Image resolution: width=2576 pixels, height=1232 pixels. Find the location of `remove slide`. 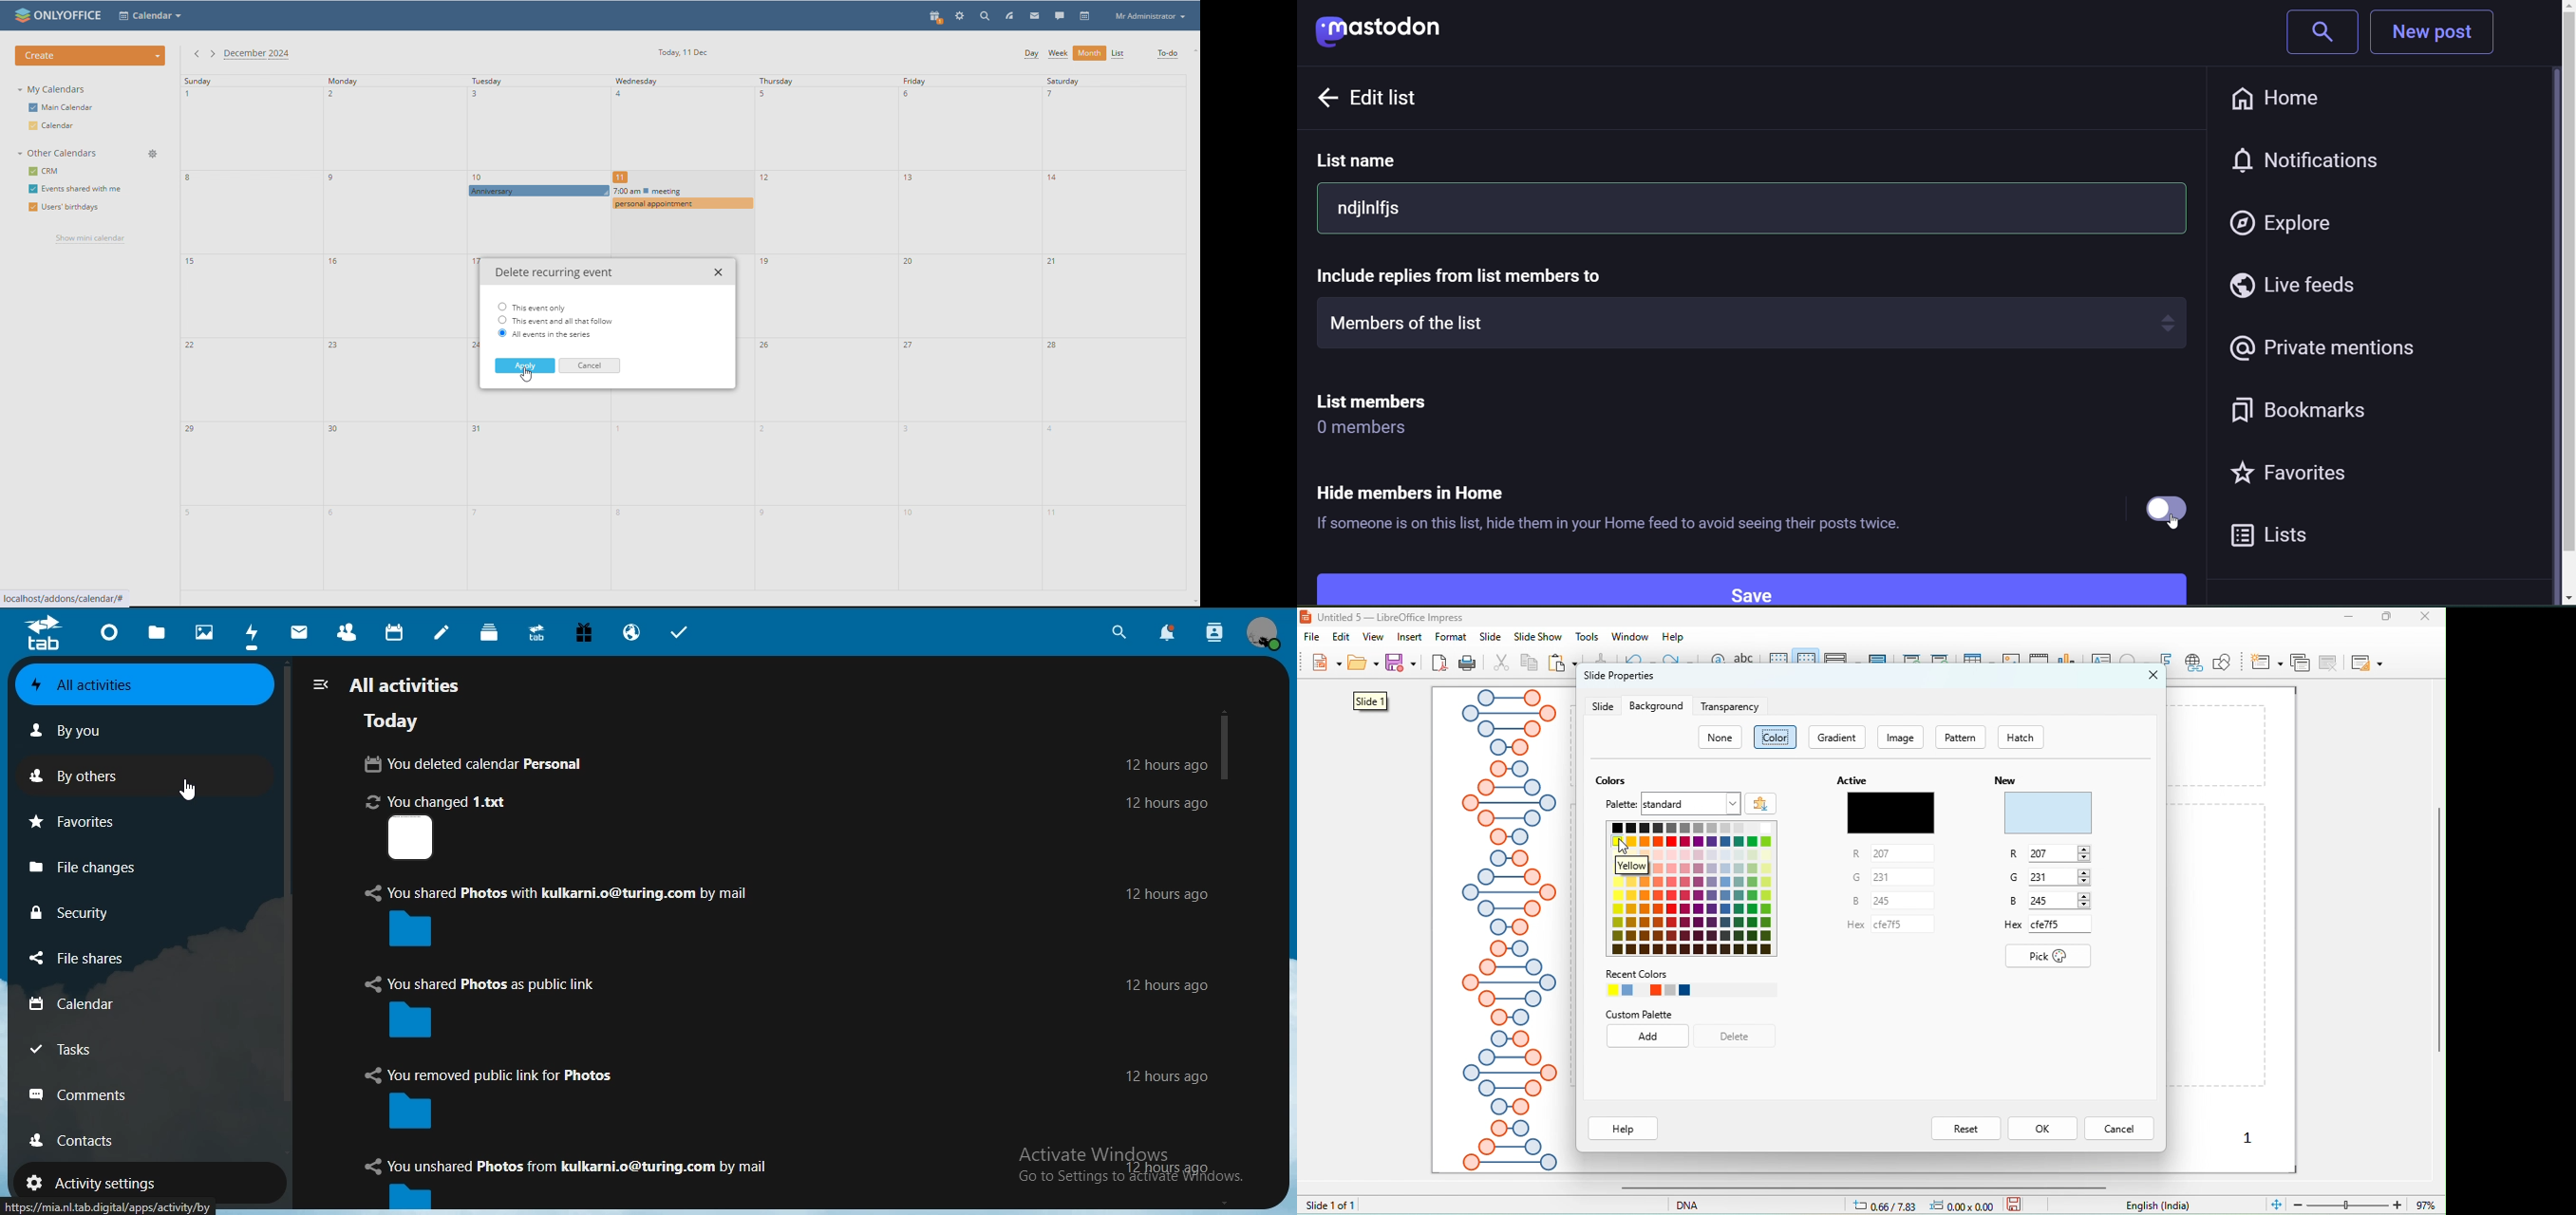

remove slide is located at coordinates (2331, 662).